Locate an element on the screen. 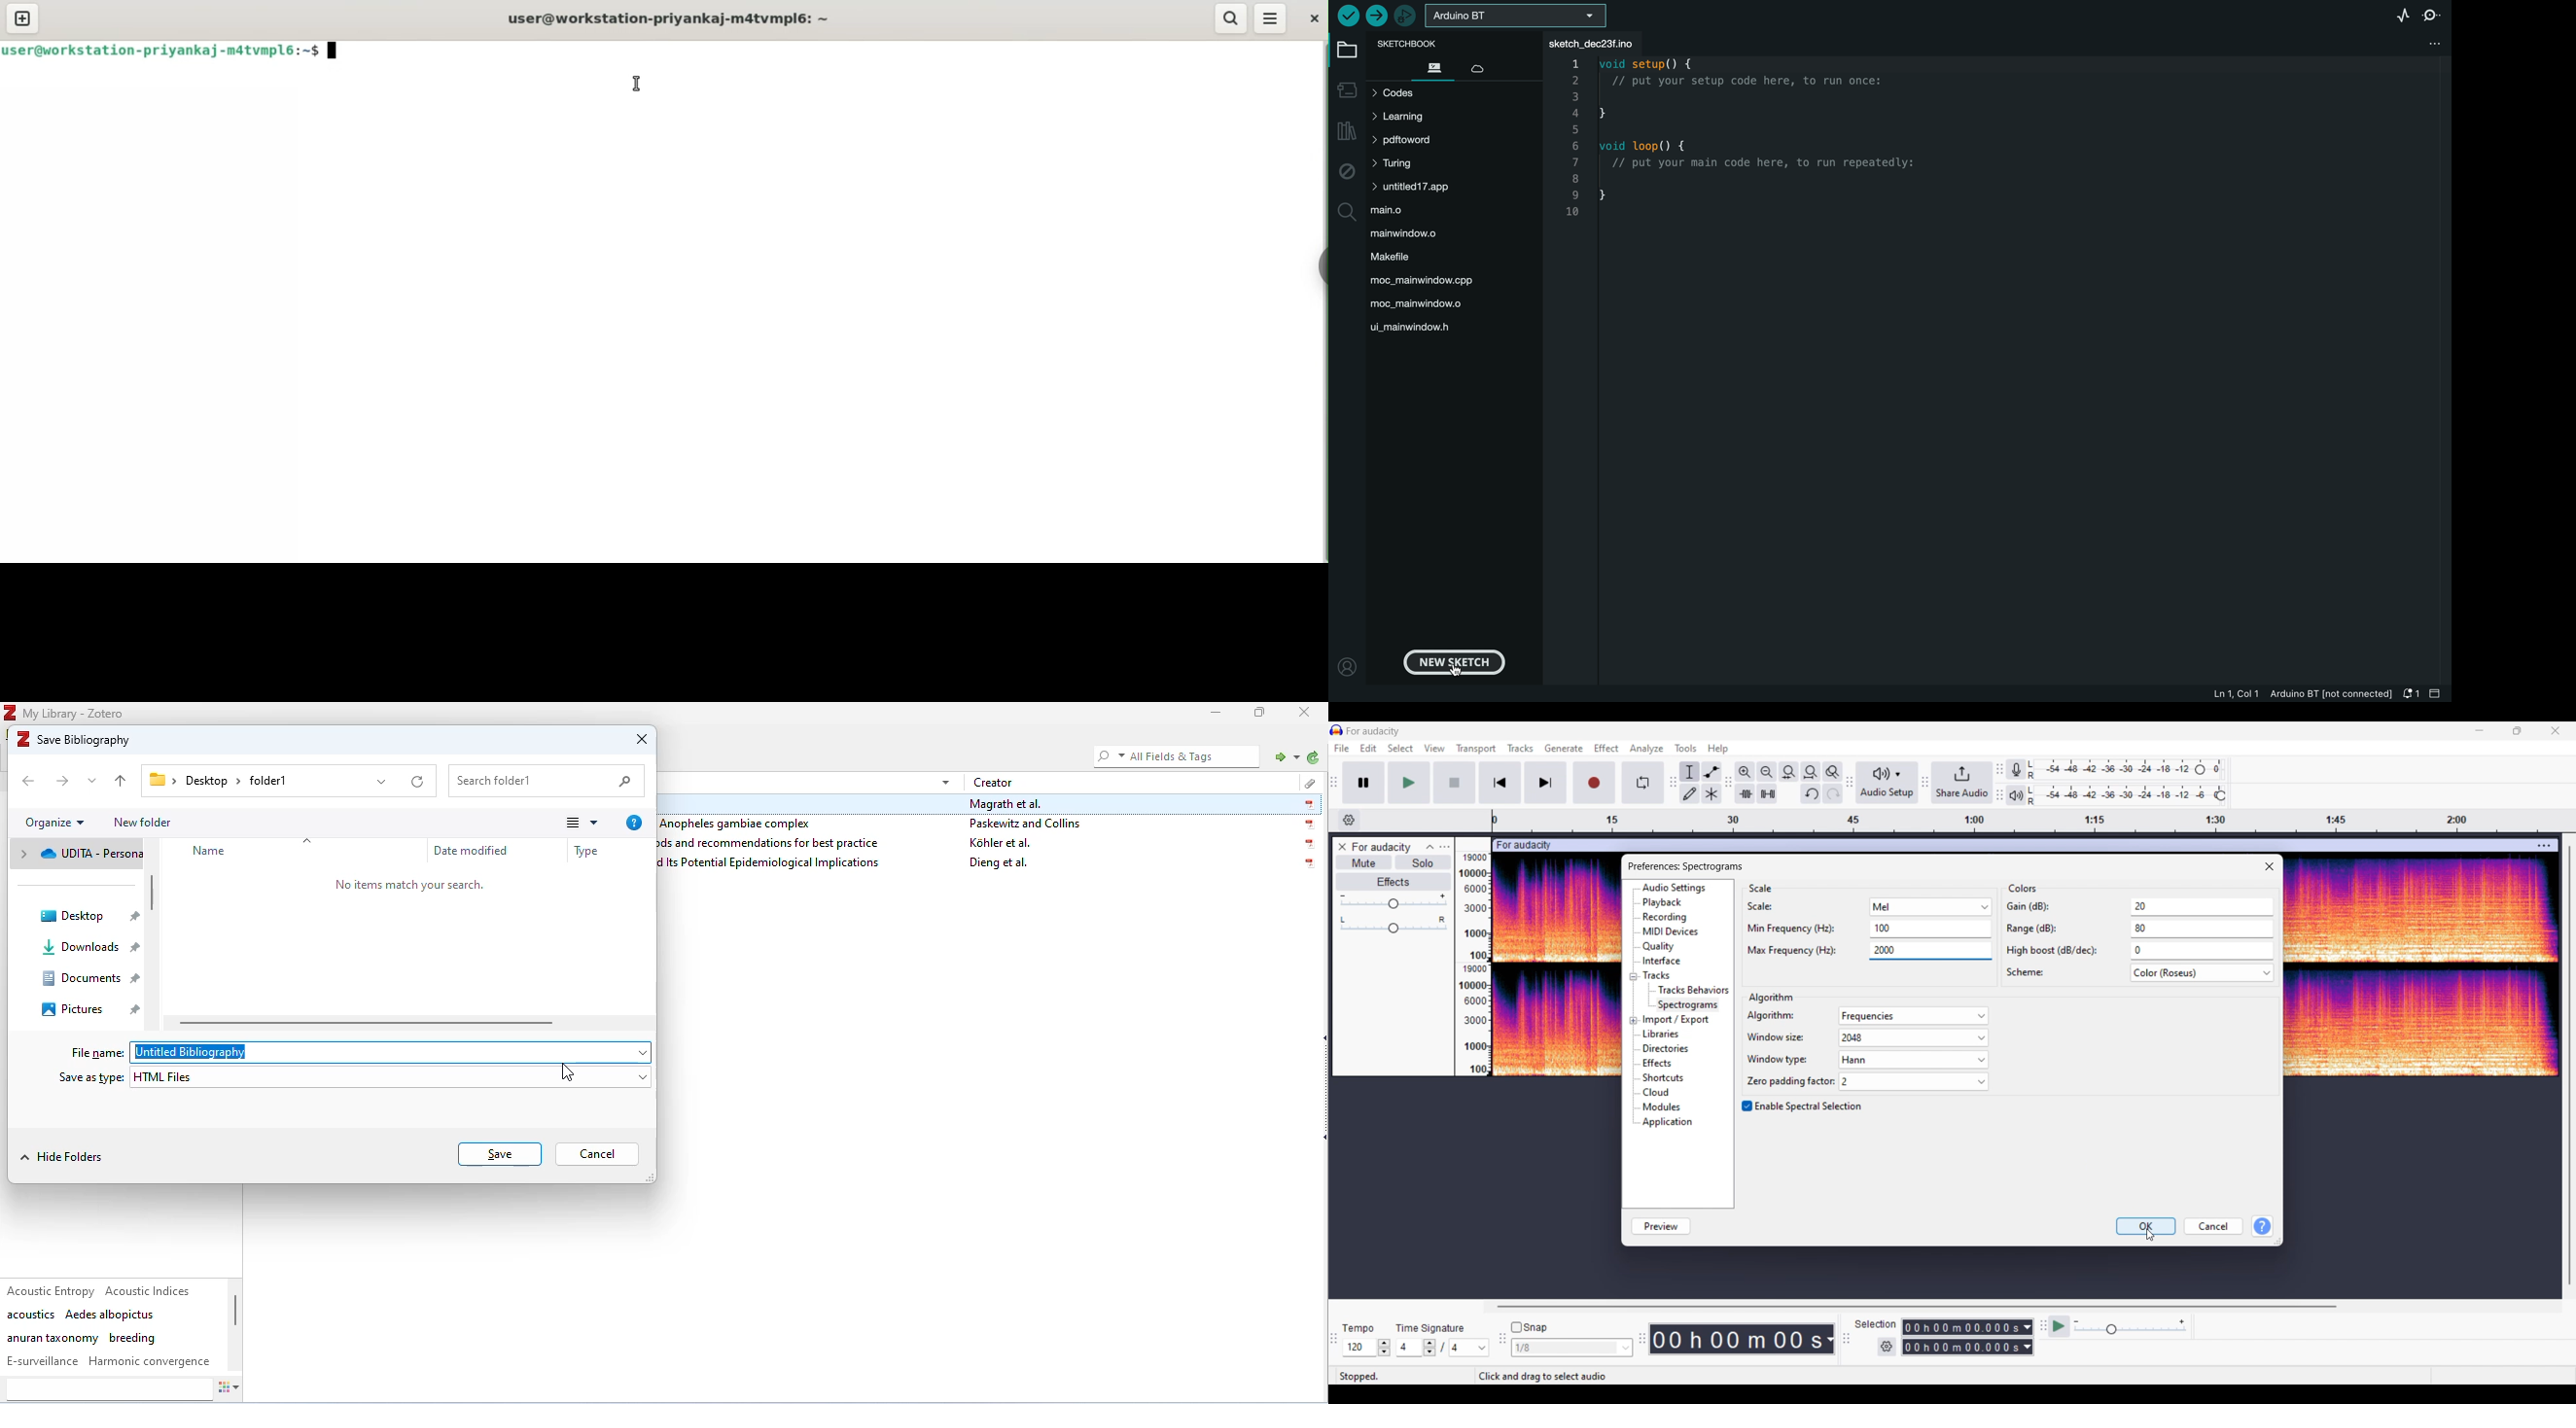 The width and height of the screenshot is (2576, 1428). stopped is located at coordinates (1371, 1376).